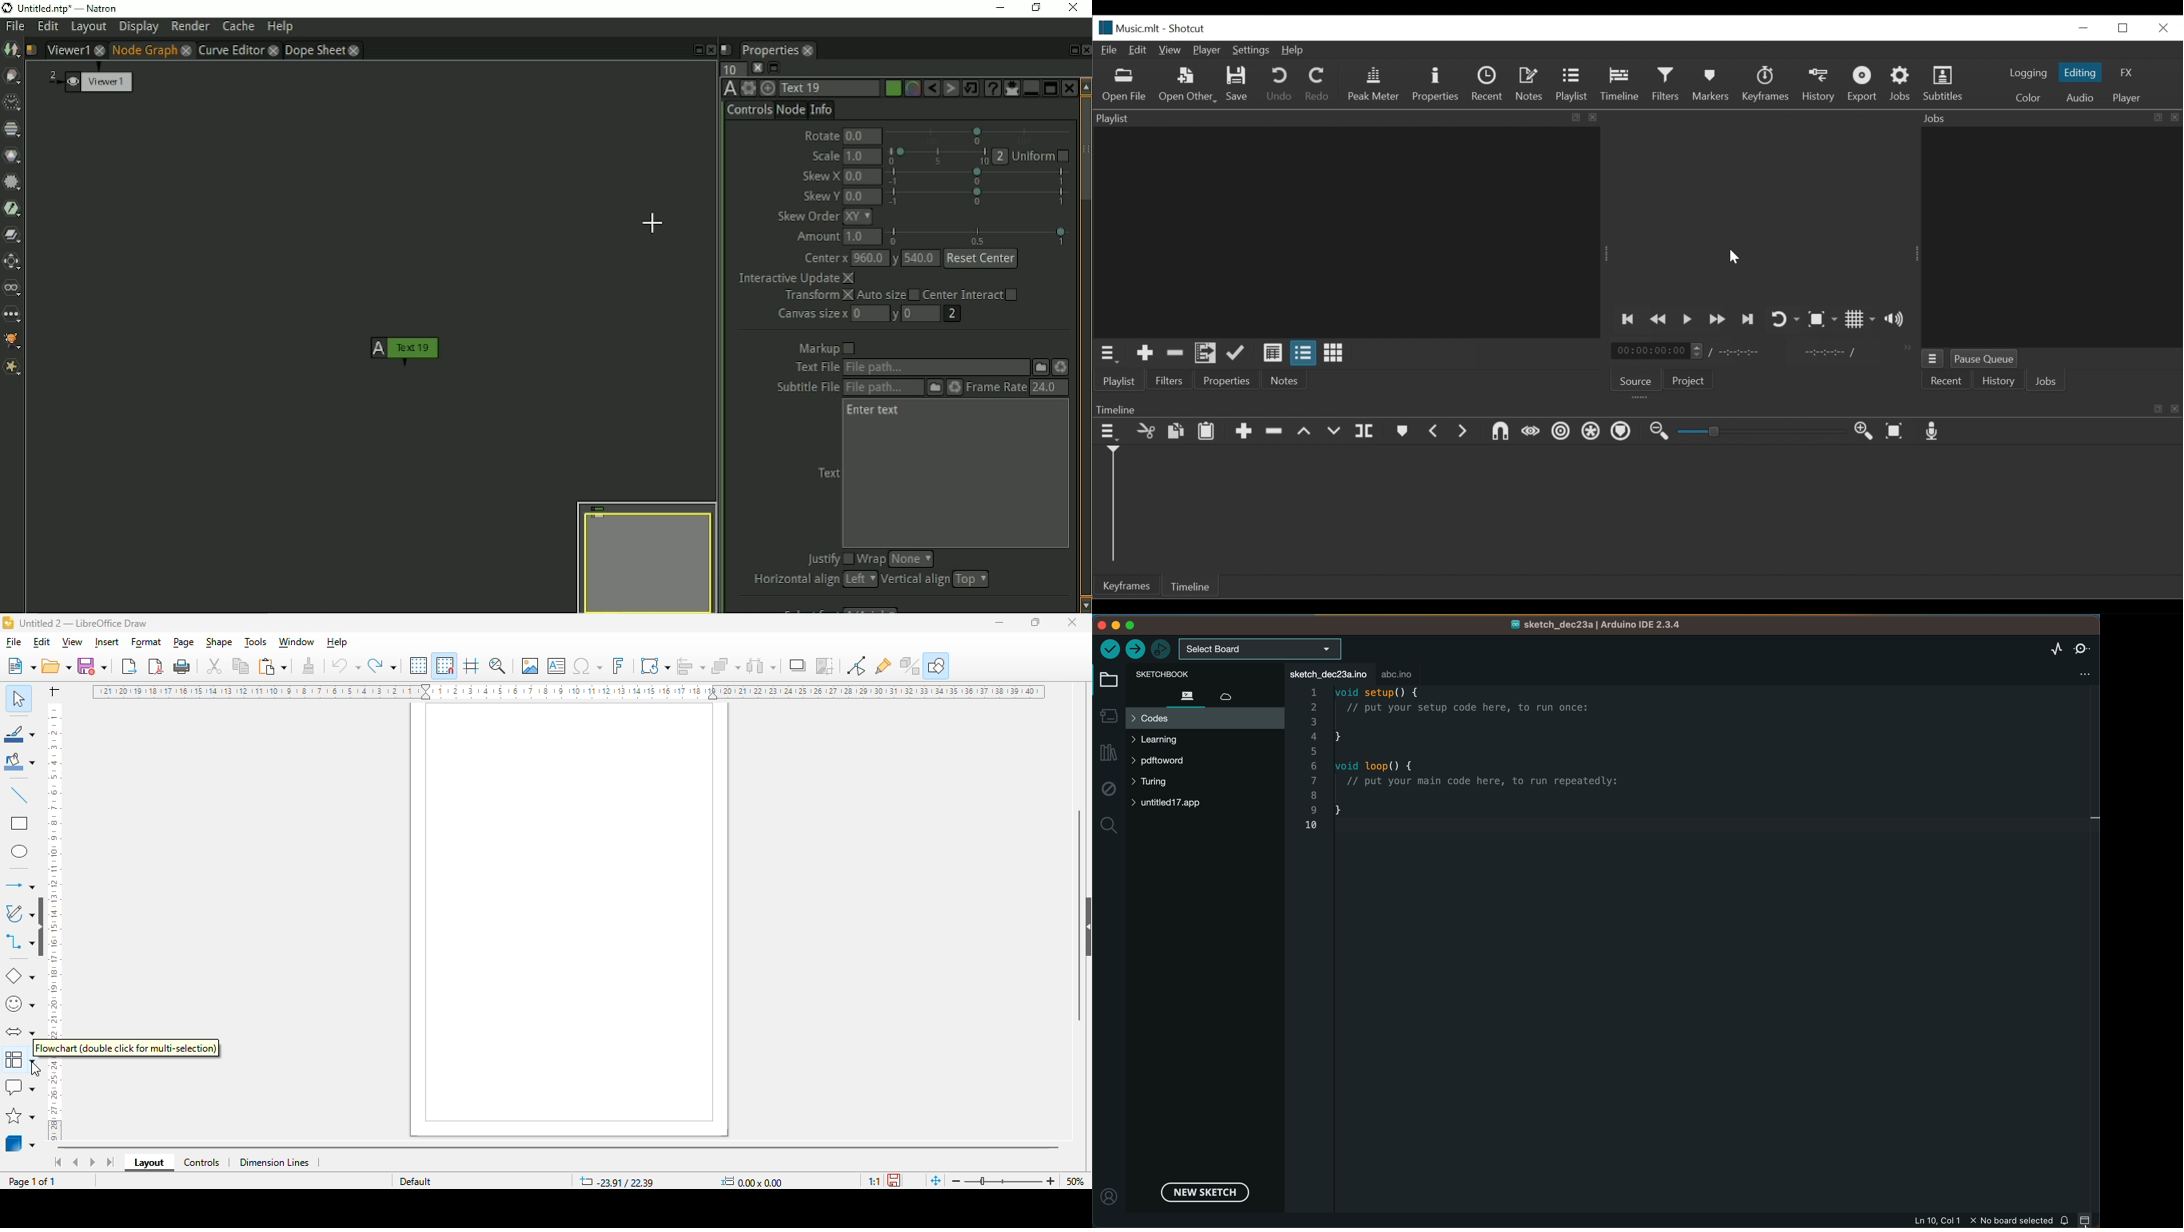  I want to click on y, so click(893, 315).